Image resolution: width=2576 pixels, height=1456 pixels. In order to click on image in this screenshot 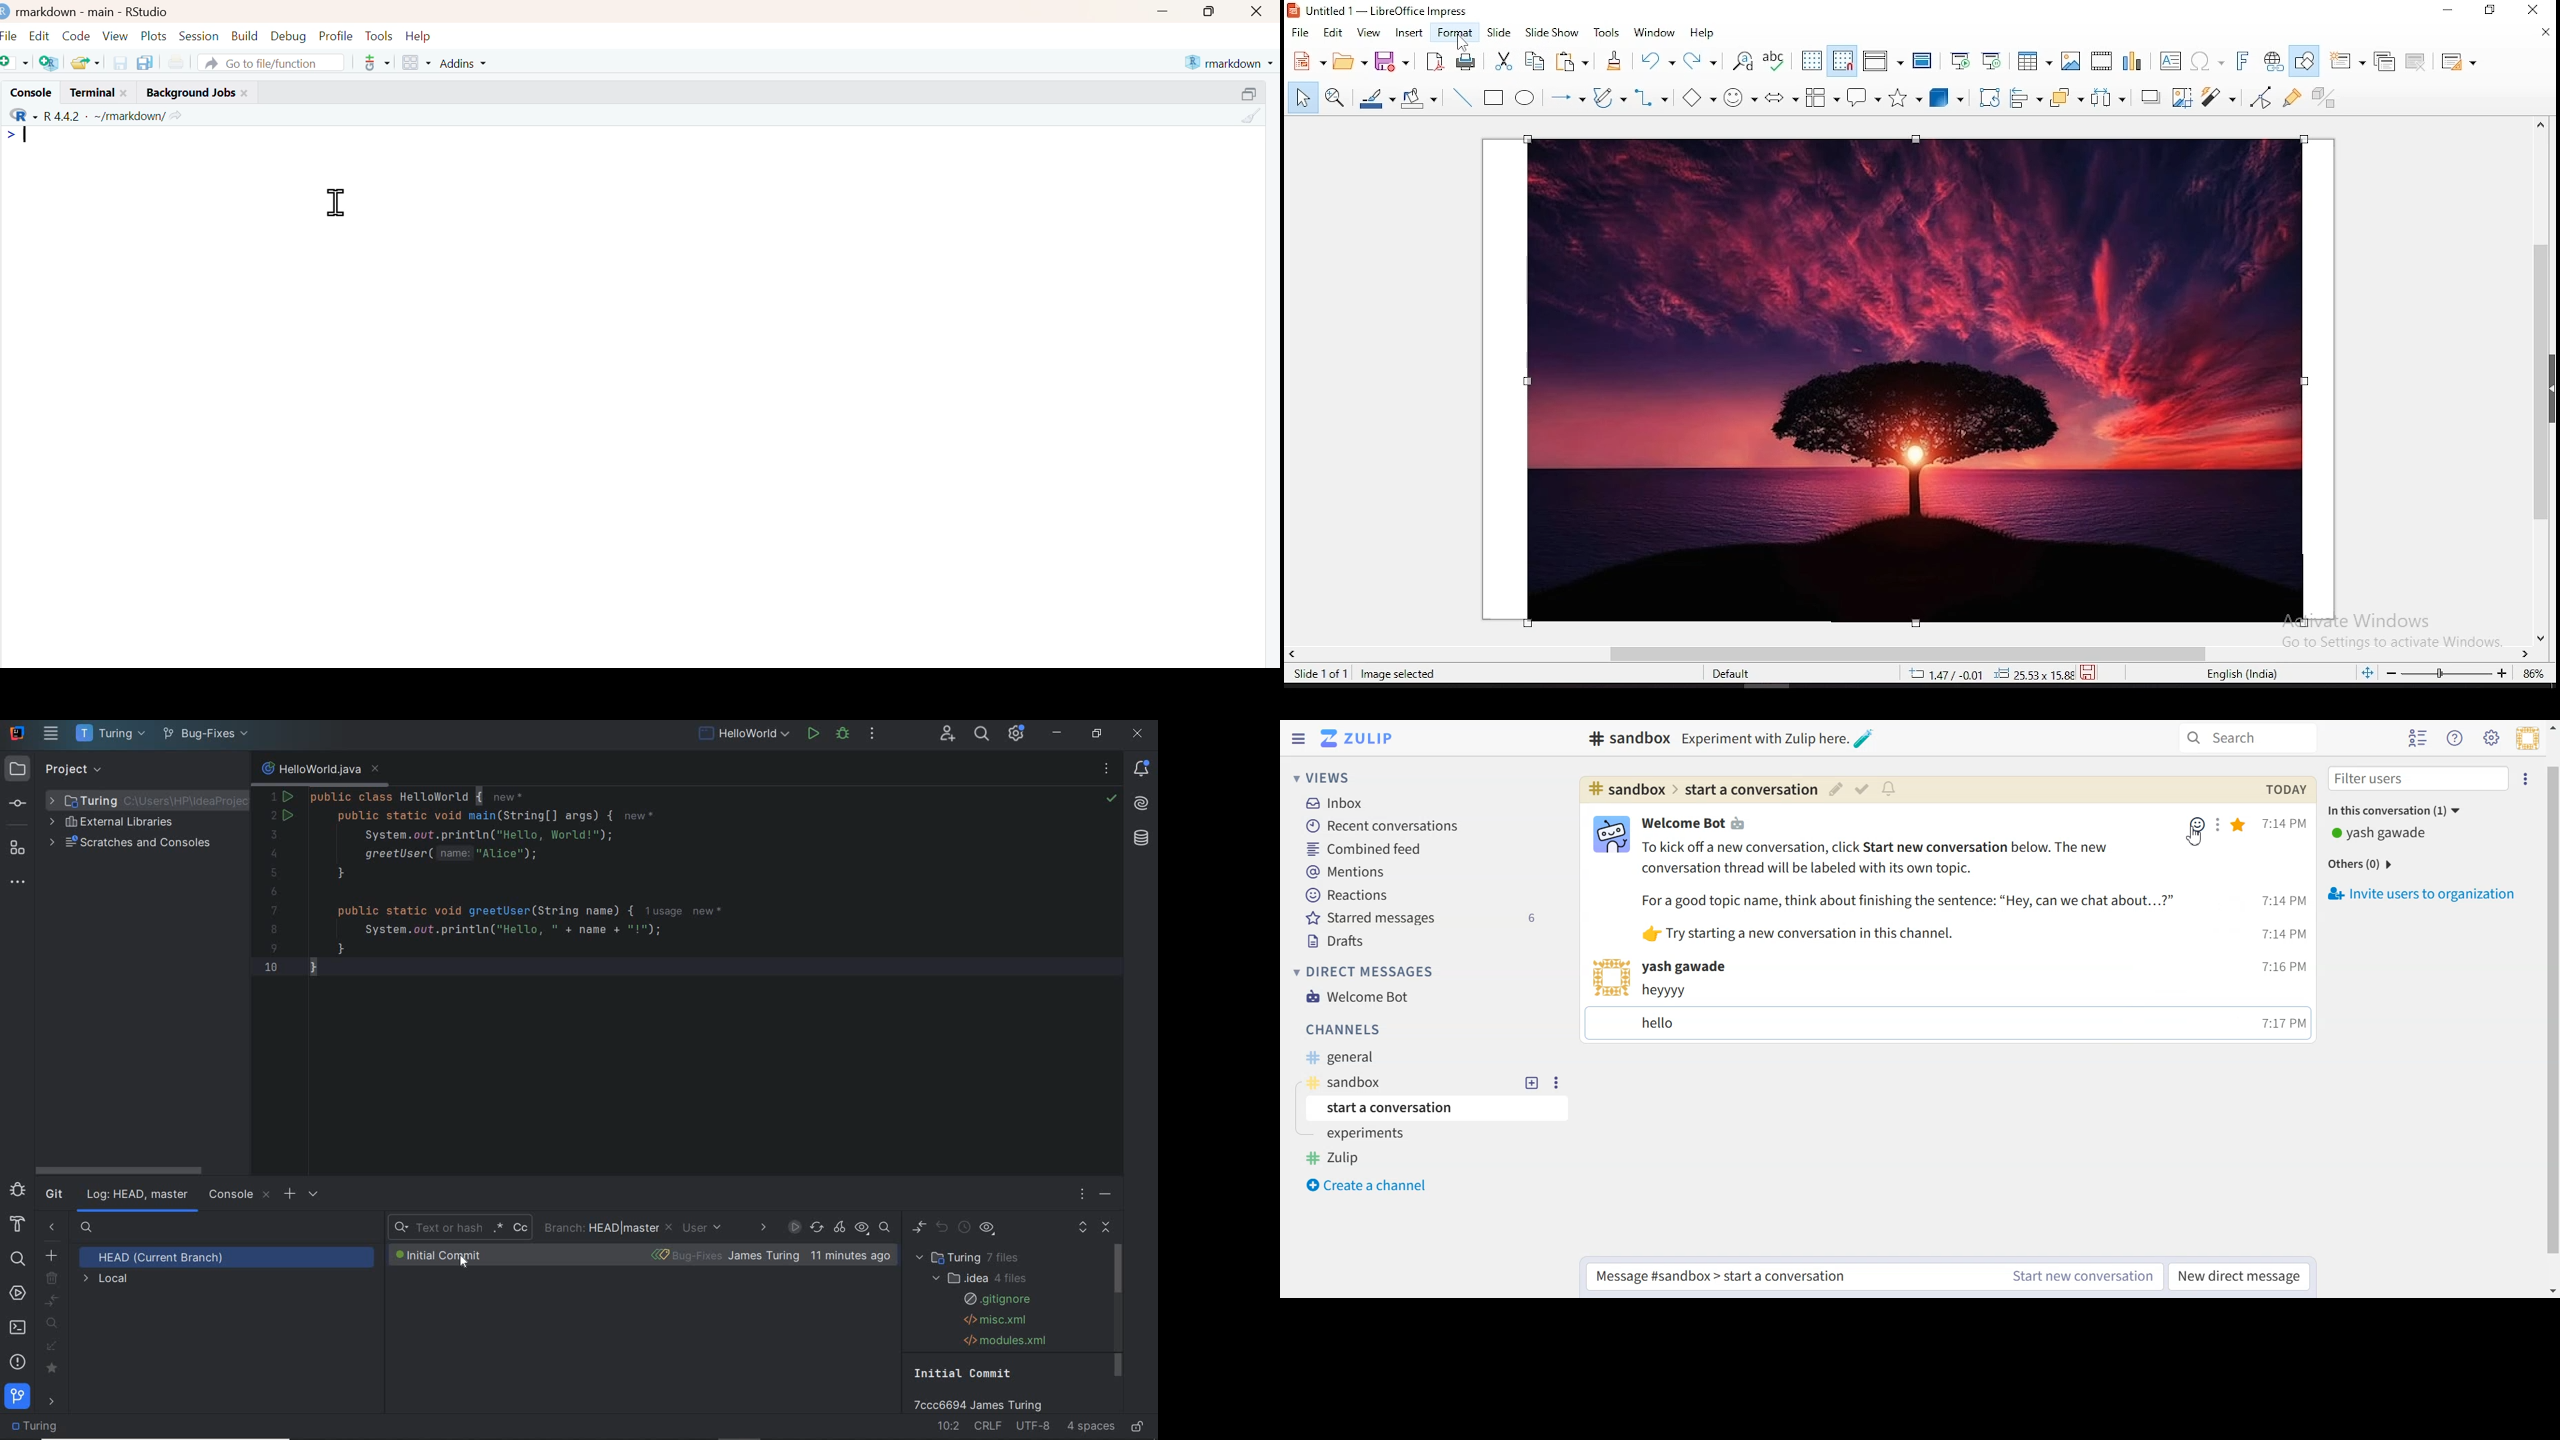, I will do `click(1913, 379)`.